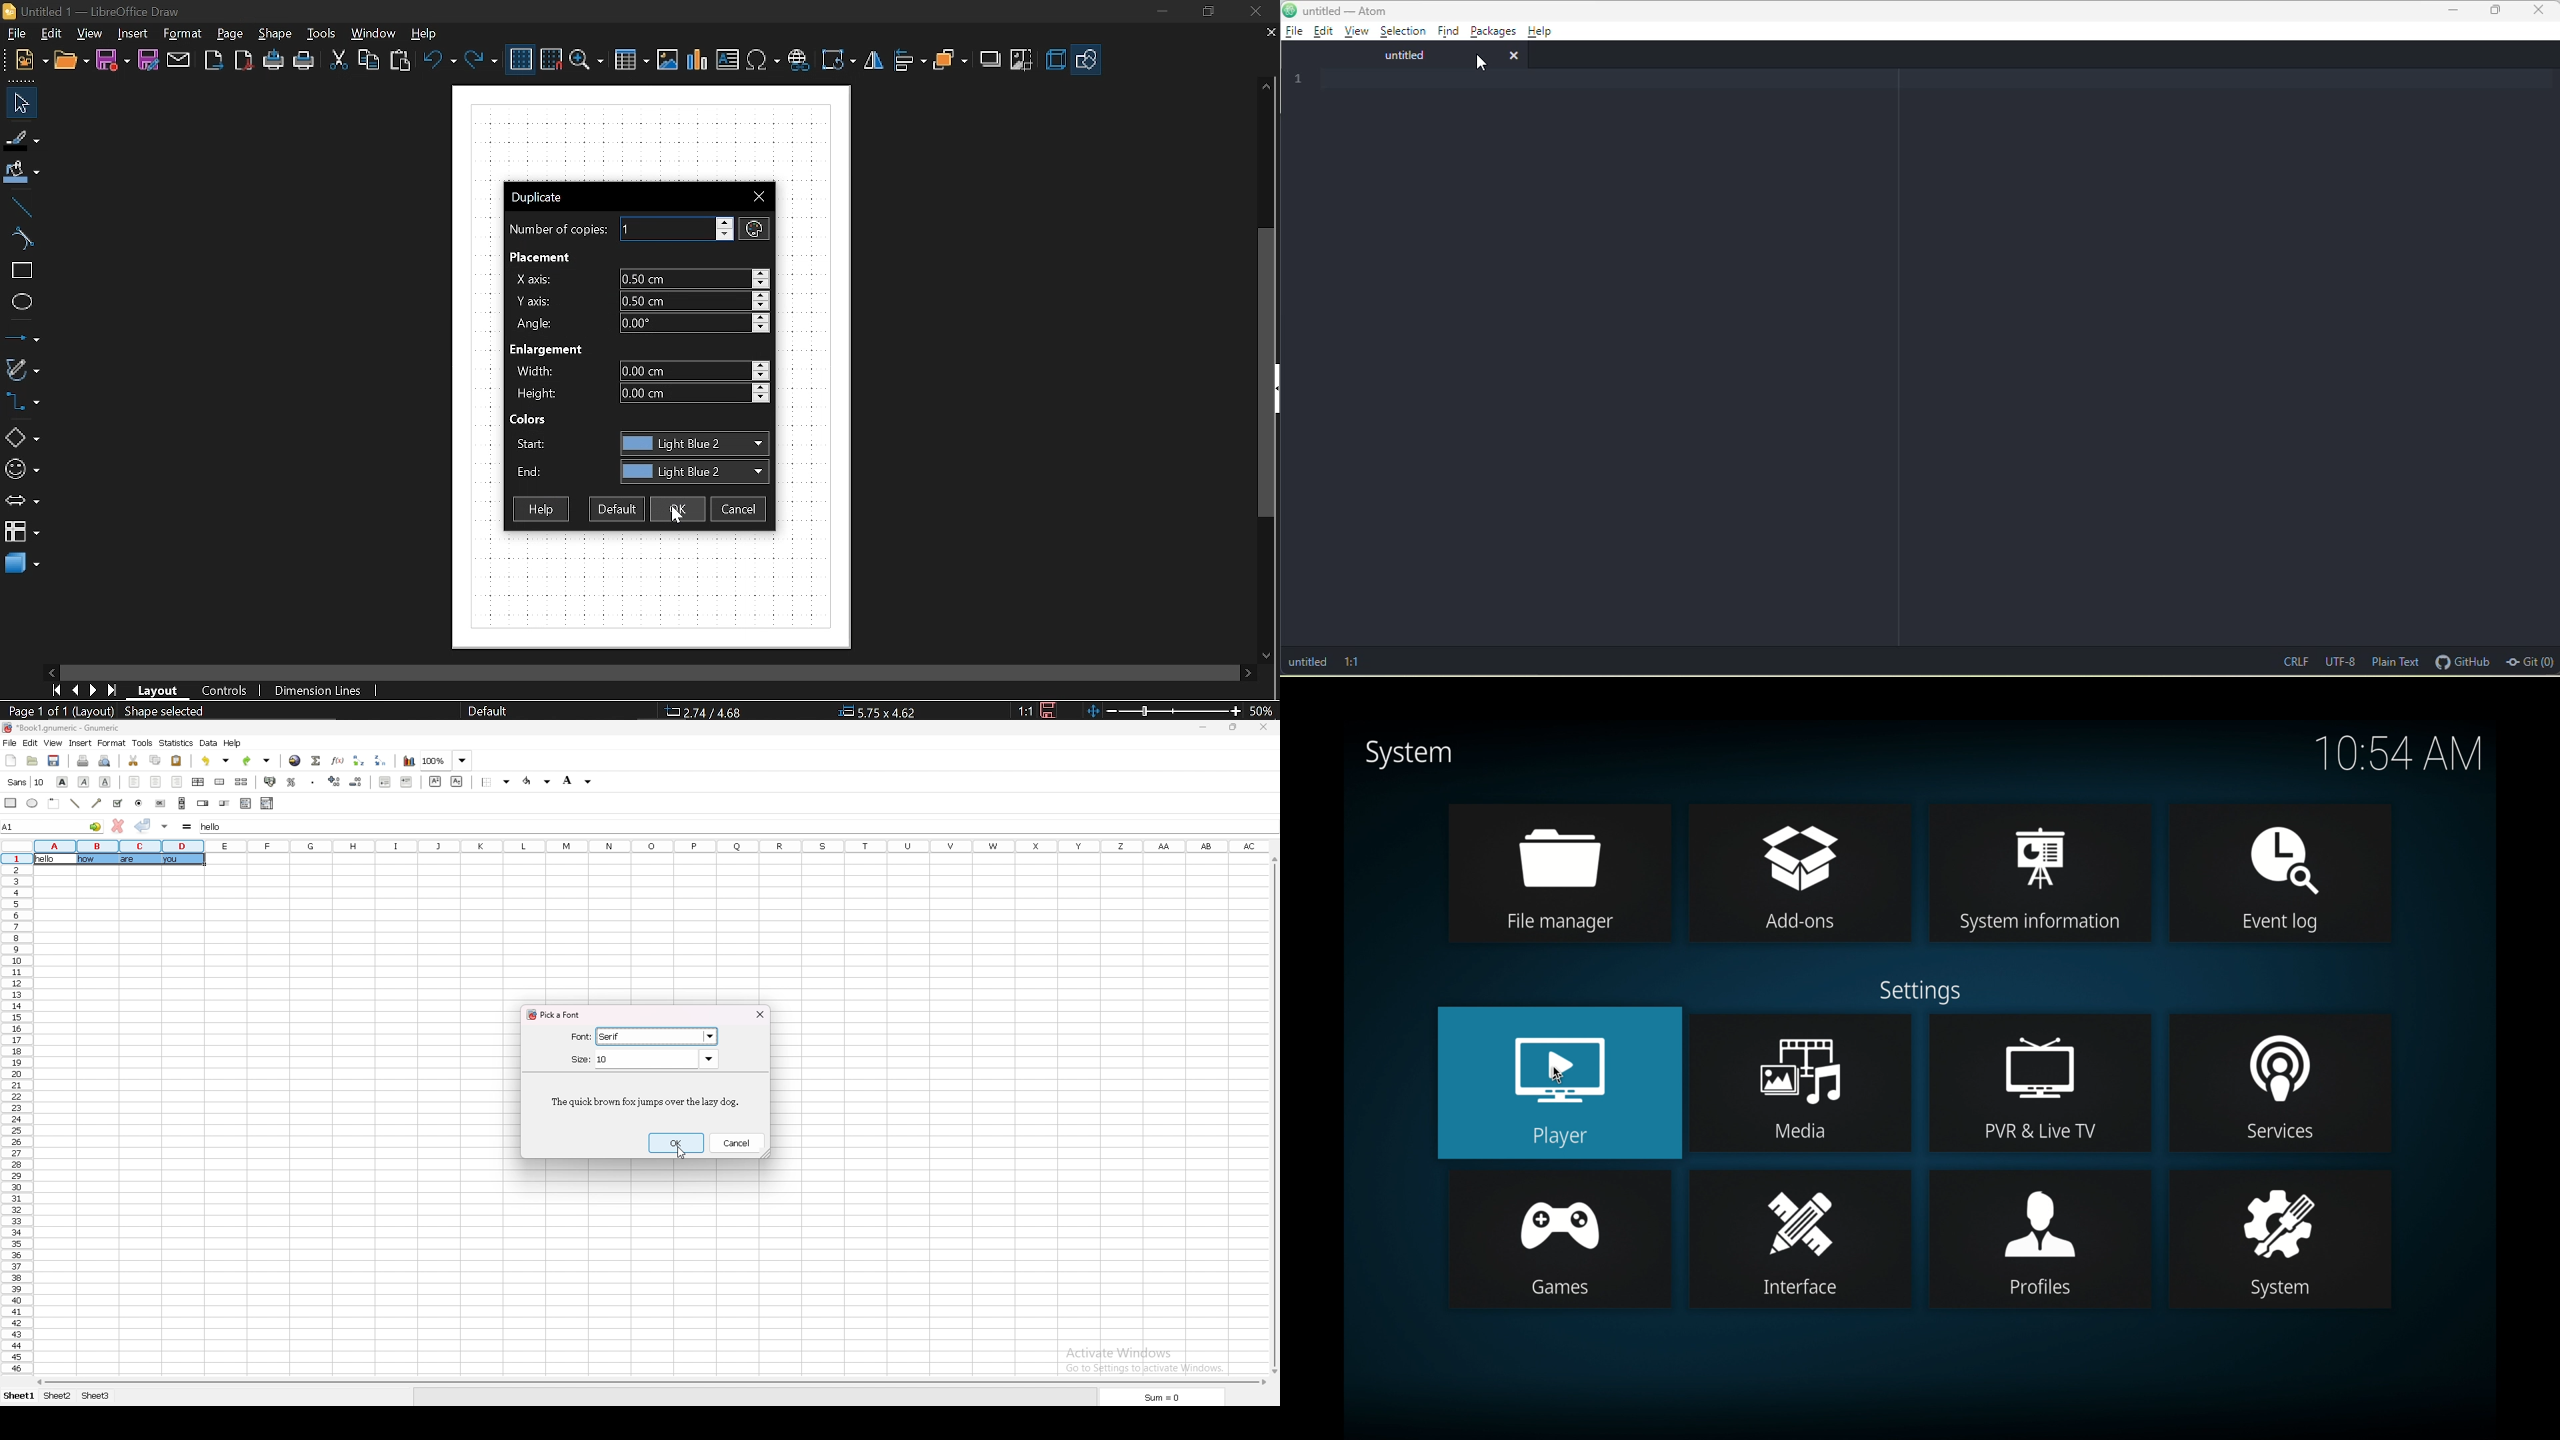  What do you see at coordinates (1023, 711) in the screenshot?
I see `Scaling factor` at bounding box center [1023, 711].